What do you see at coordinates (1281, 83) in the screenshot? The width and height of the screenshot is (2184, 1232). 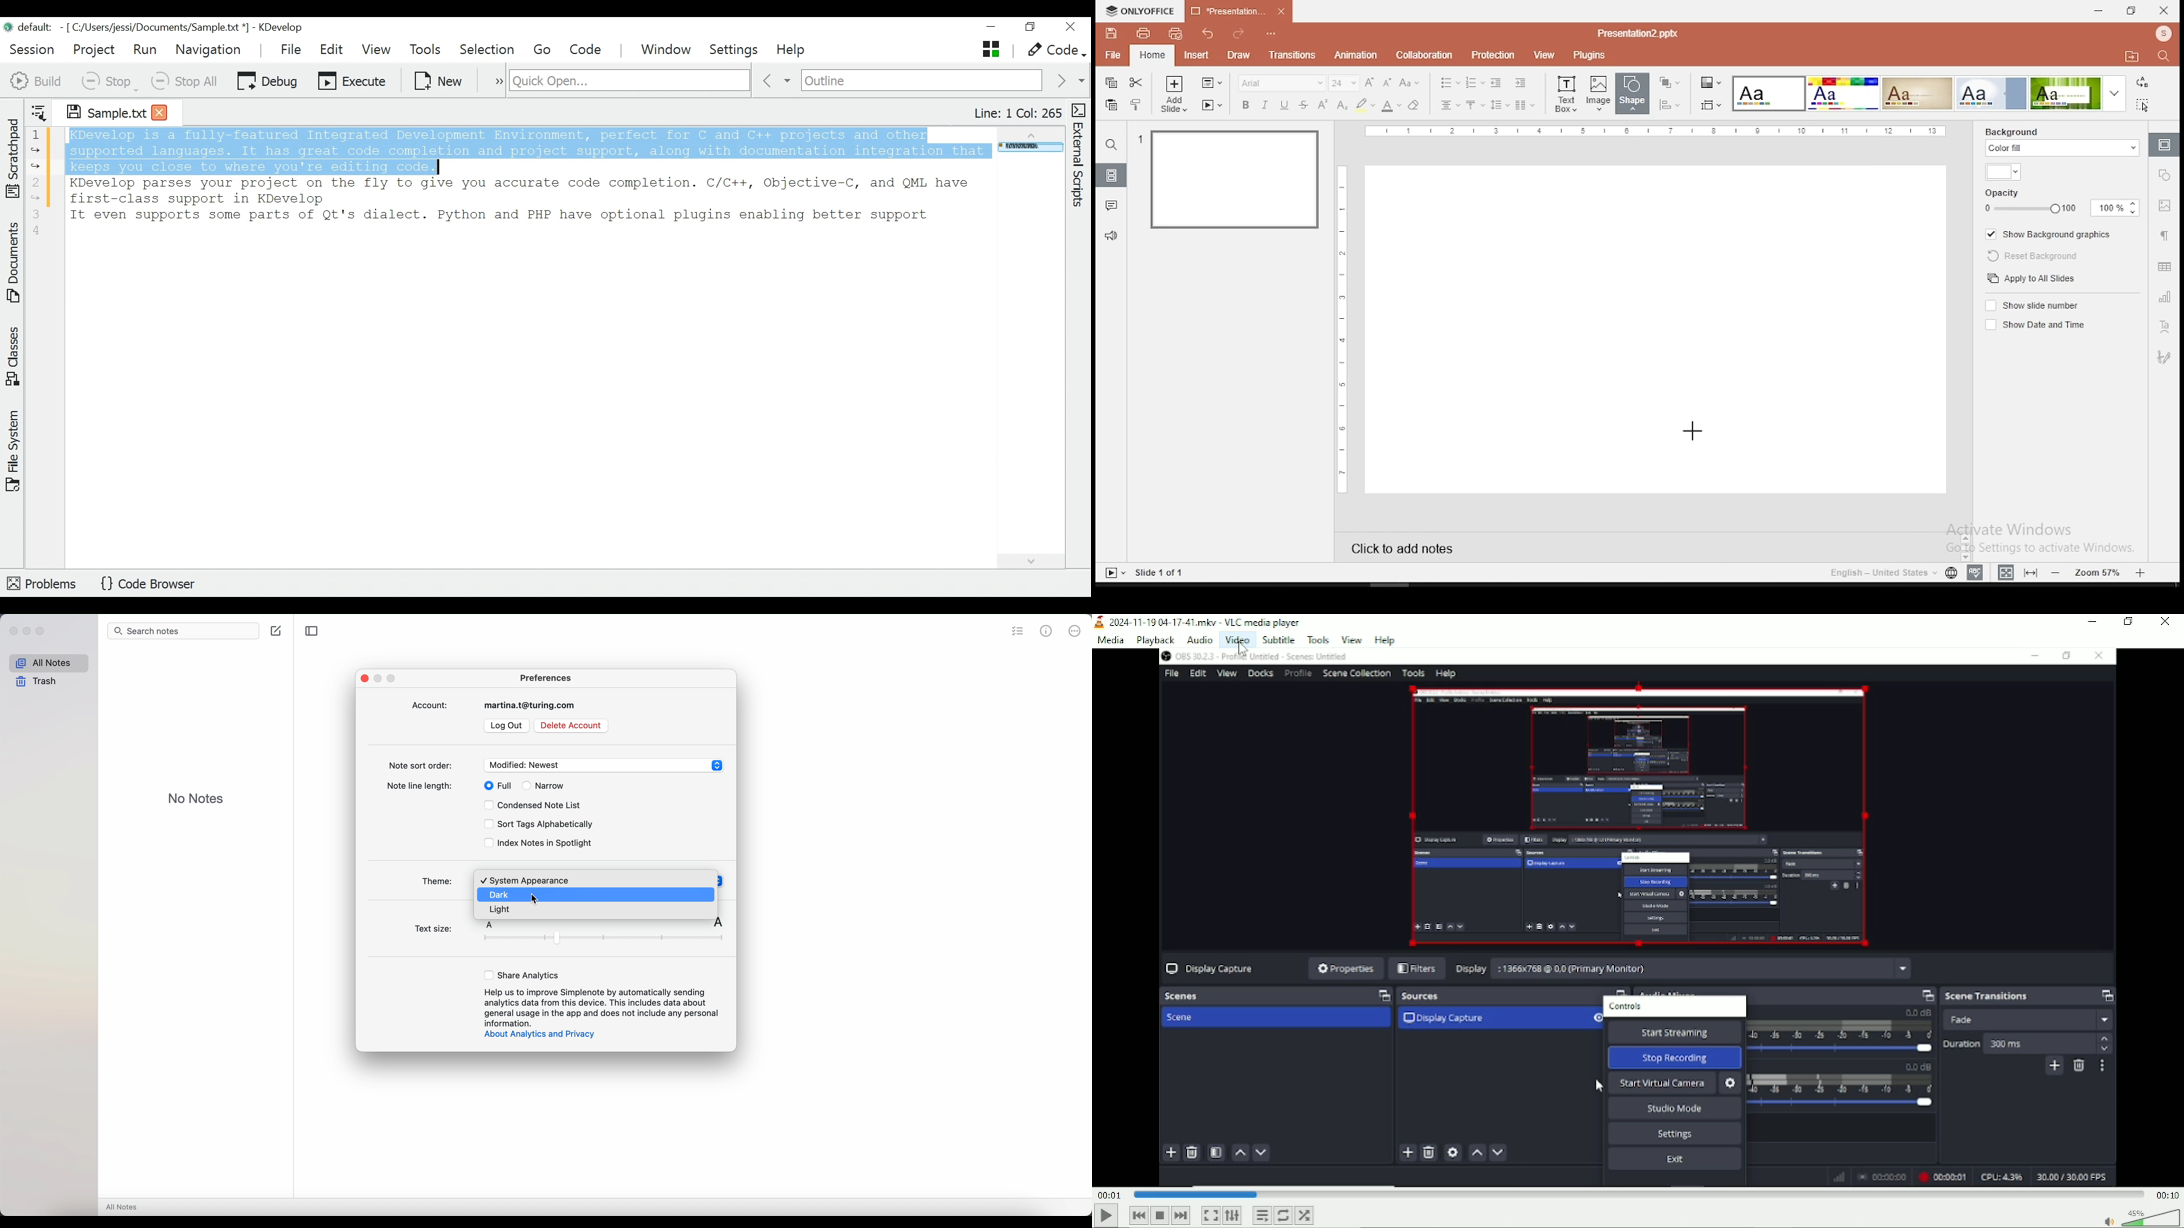 I see `font` at bounding box center [1281, 83].